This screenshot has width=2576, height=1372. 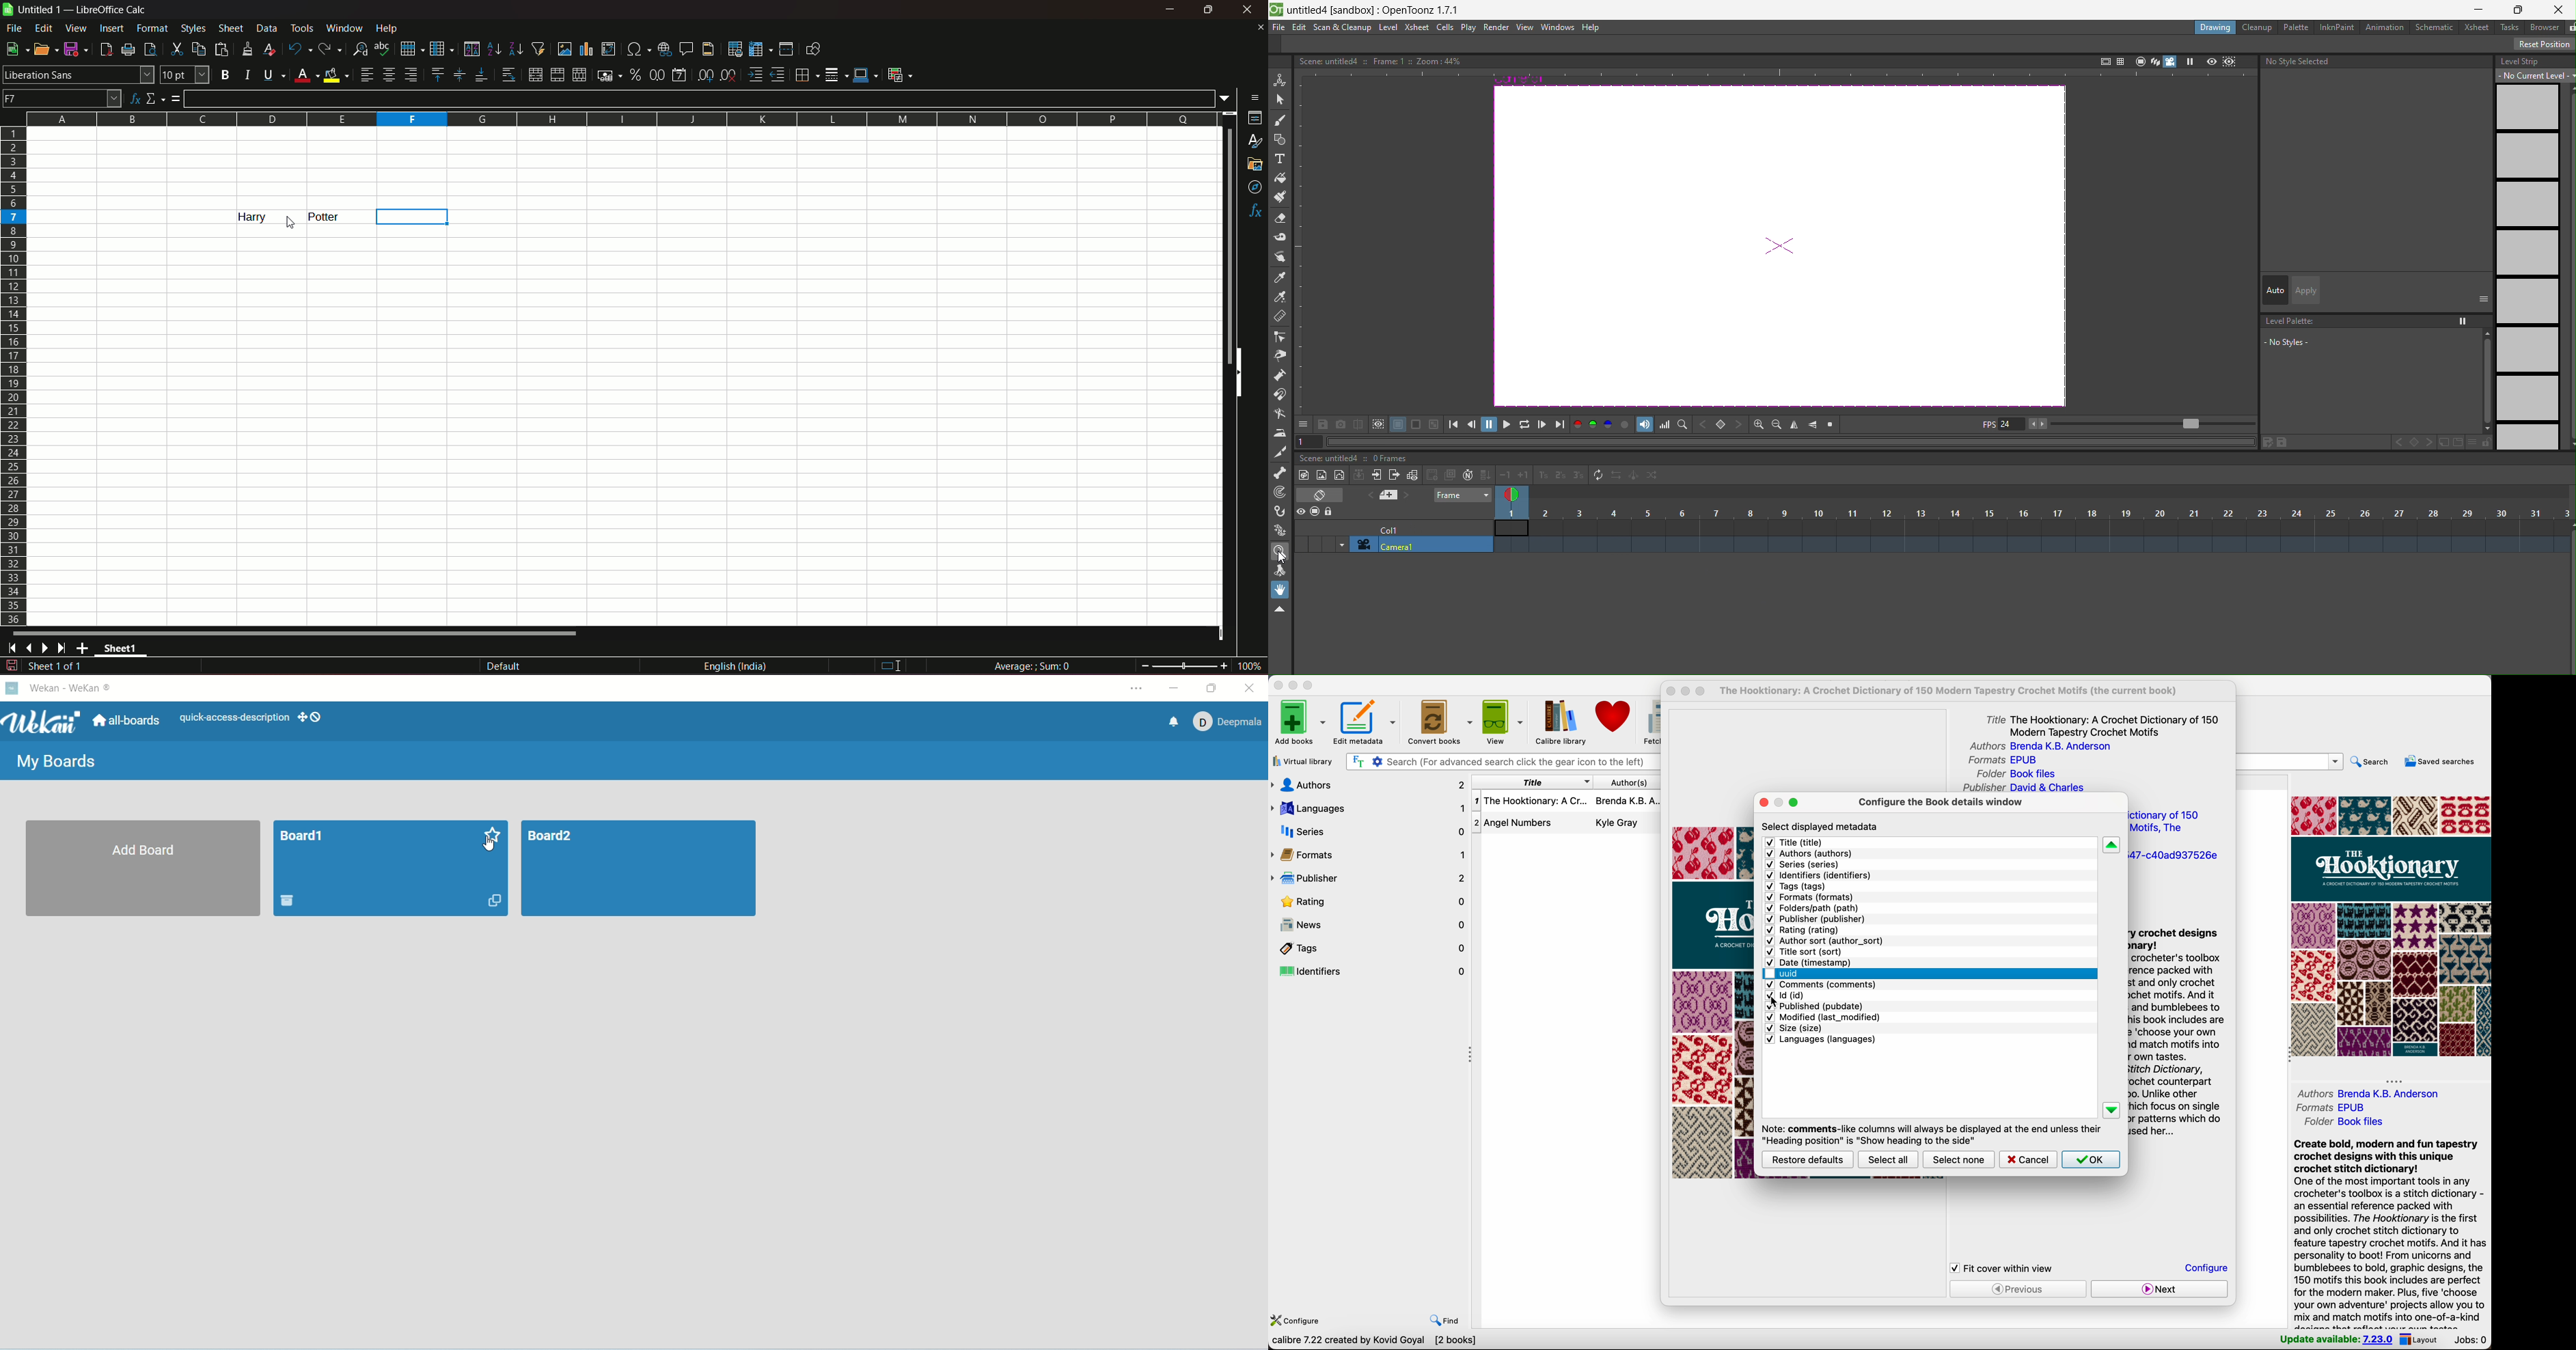 What do you see at coordinates (1816, 1006) in the screenshot?
I see `published` at bounding box center [1816, 1006].